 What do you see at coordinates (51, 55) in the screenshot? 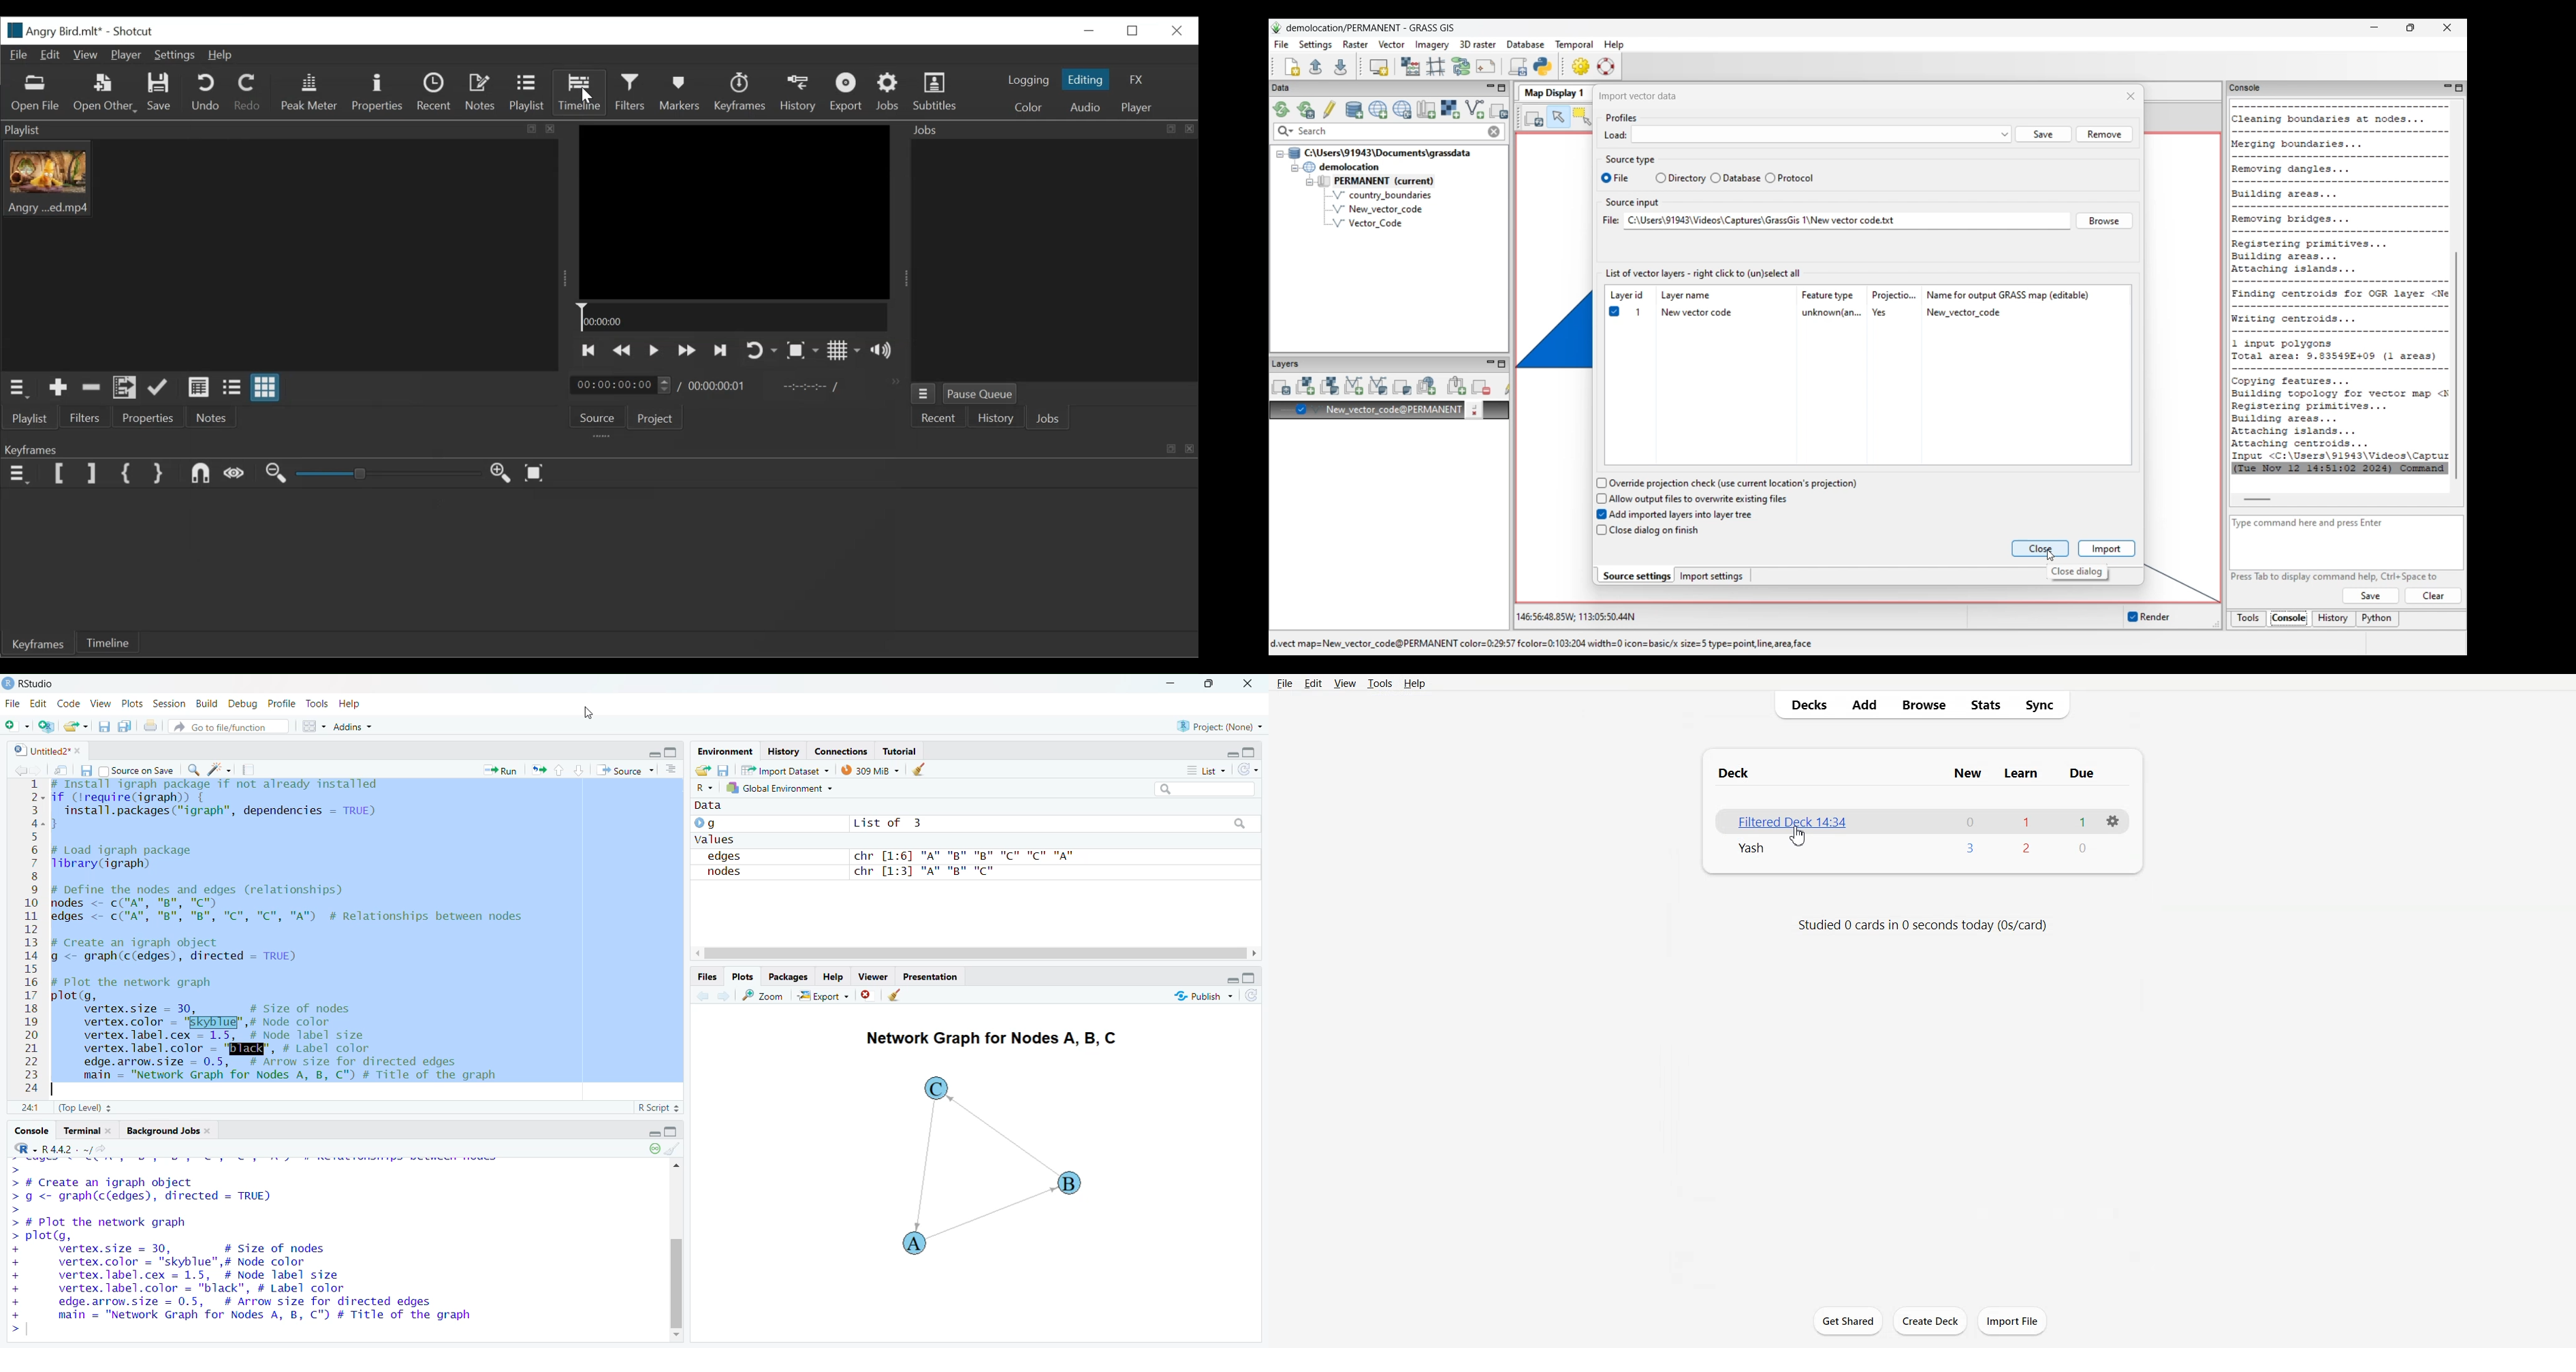
I see `Edit` at bounding box center [51, 55].